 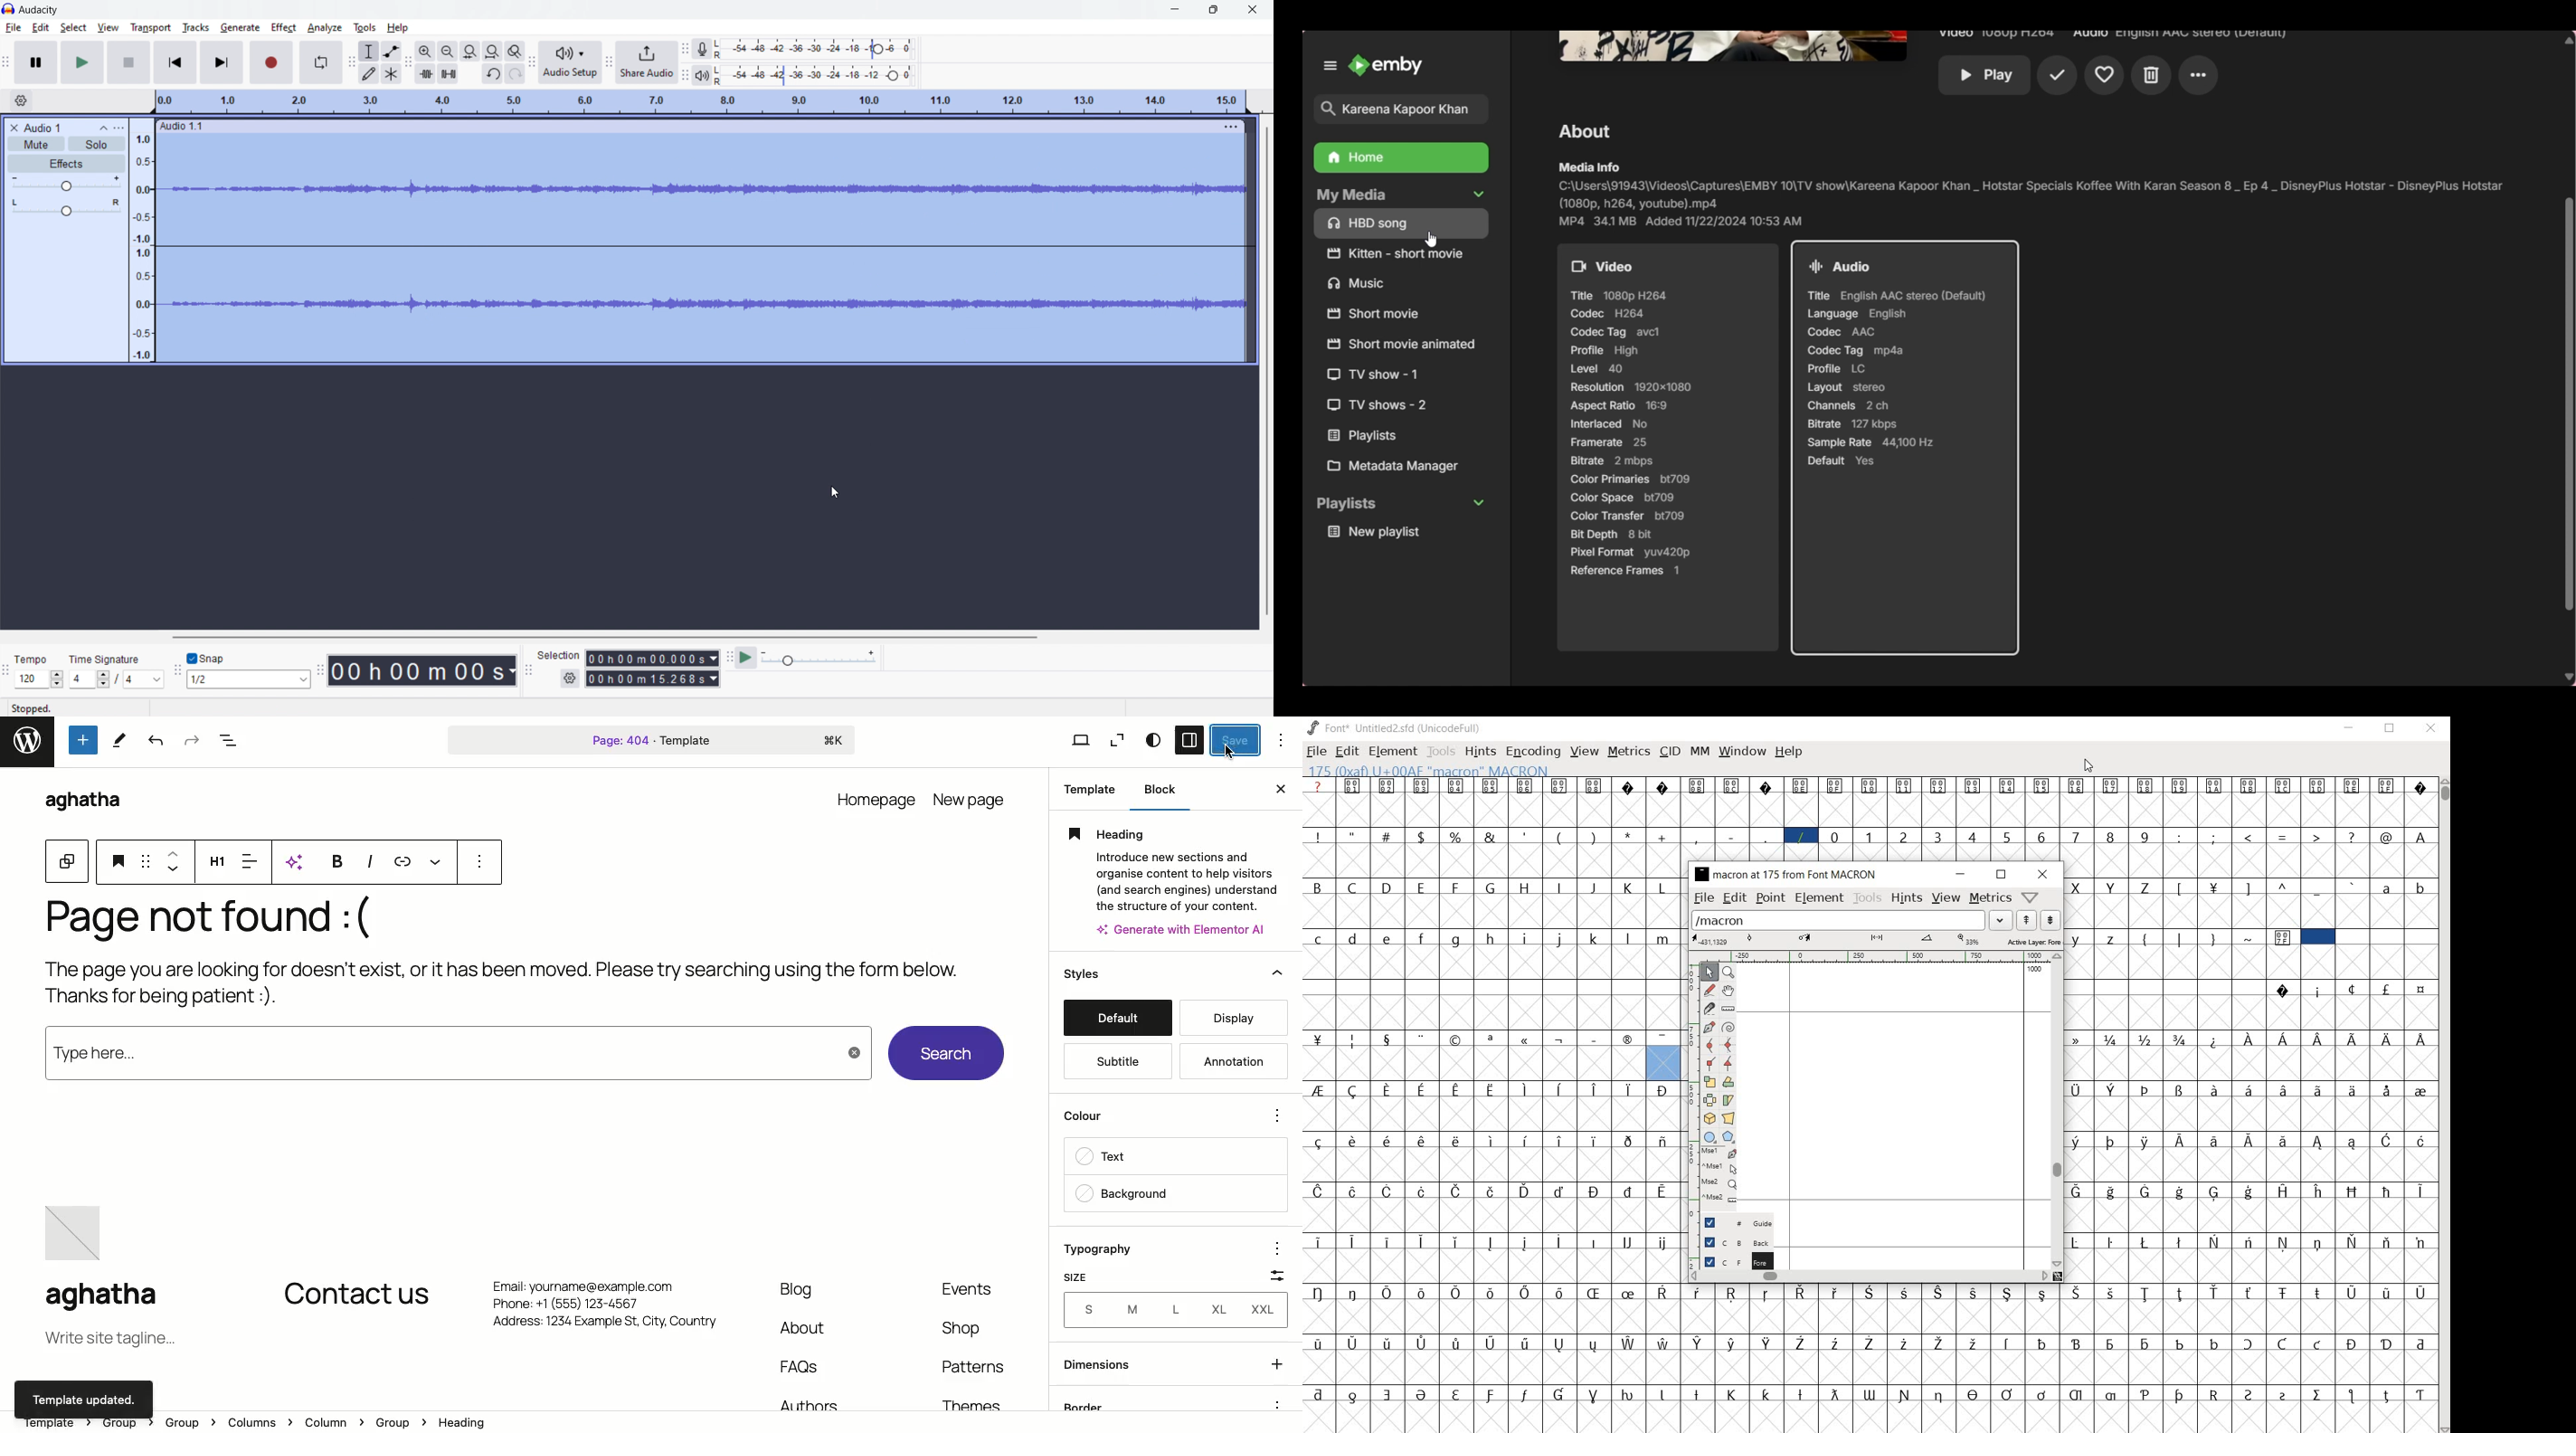 I want to click on spiro, so click(x=1729, y=1025).